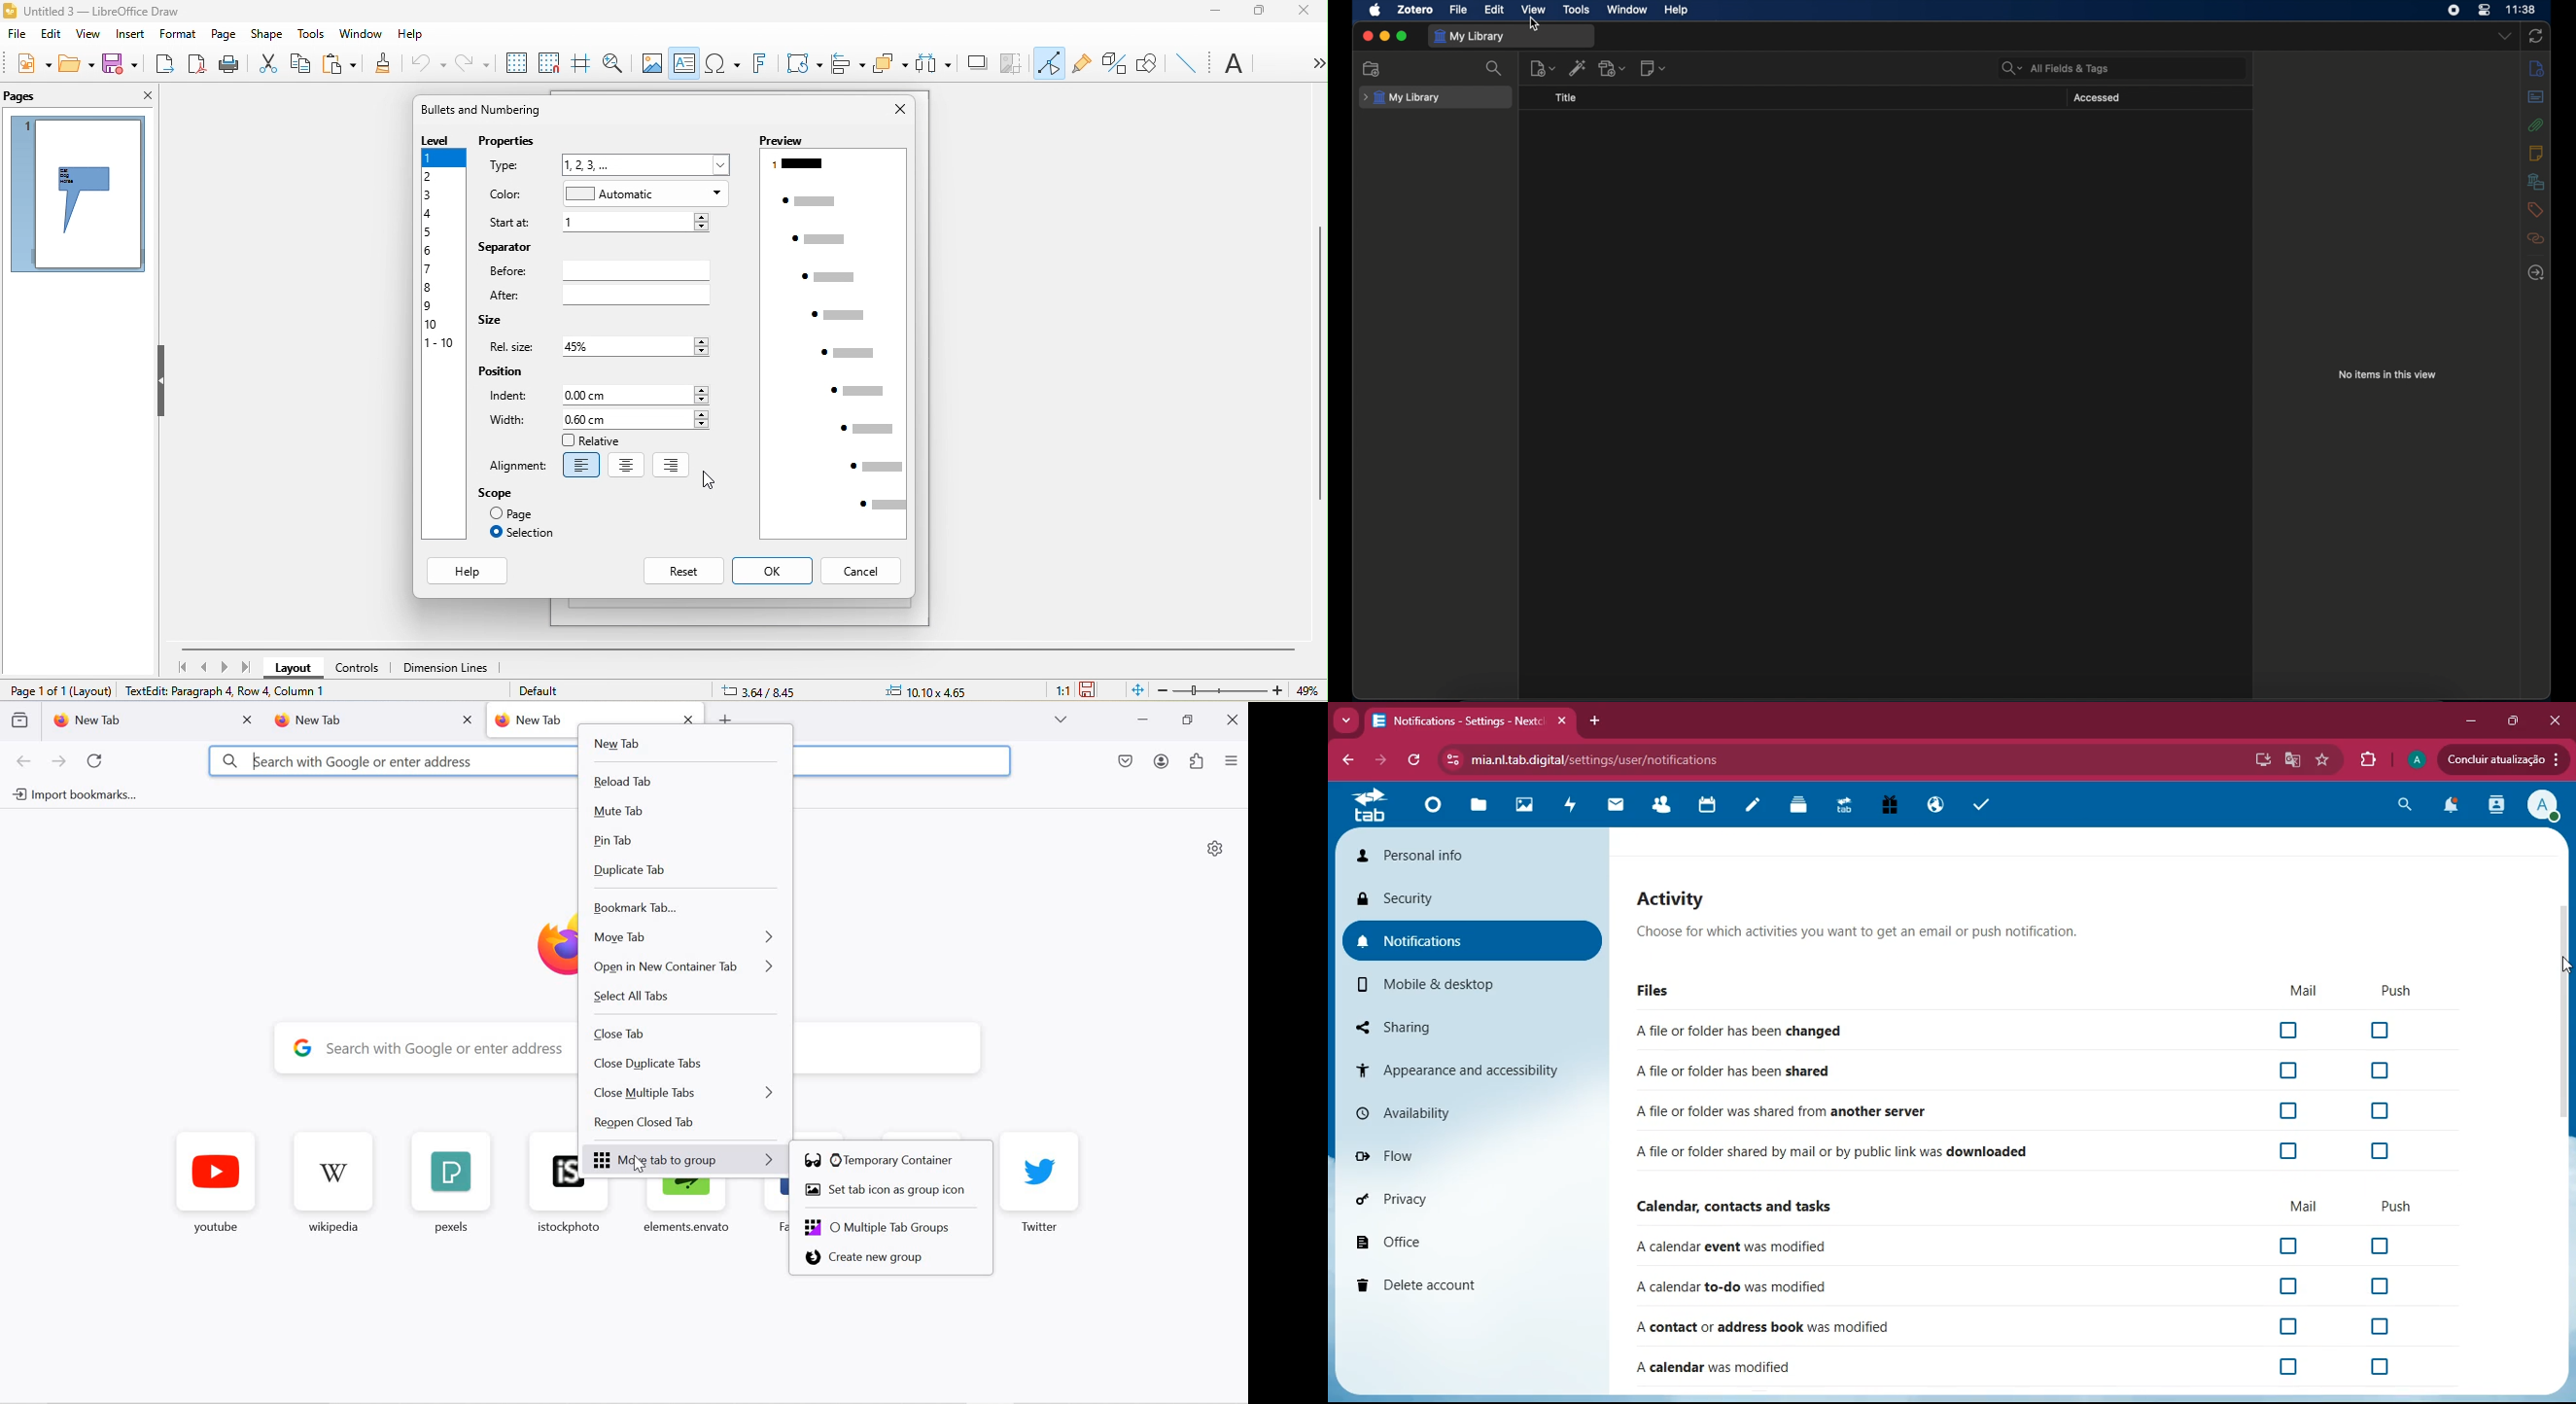 This screenshot has width=2576, height=1428. What do you see at coordinates (638, 223) in the screenshot?
I see `1` at bounding box center [638, 223].